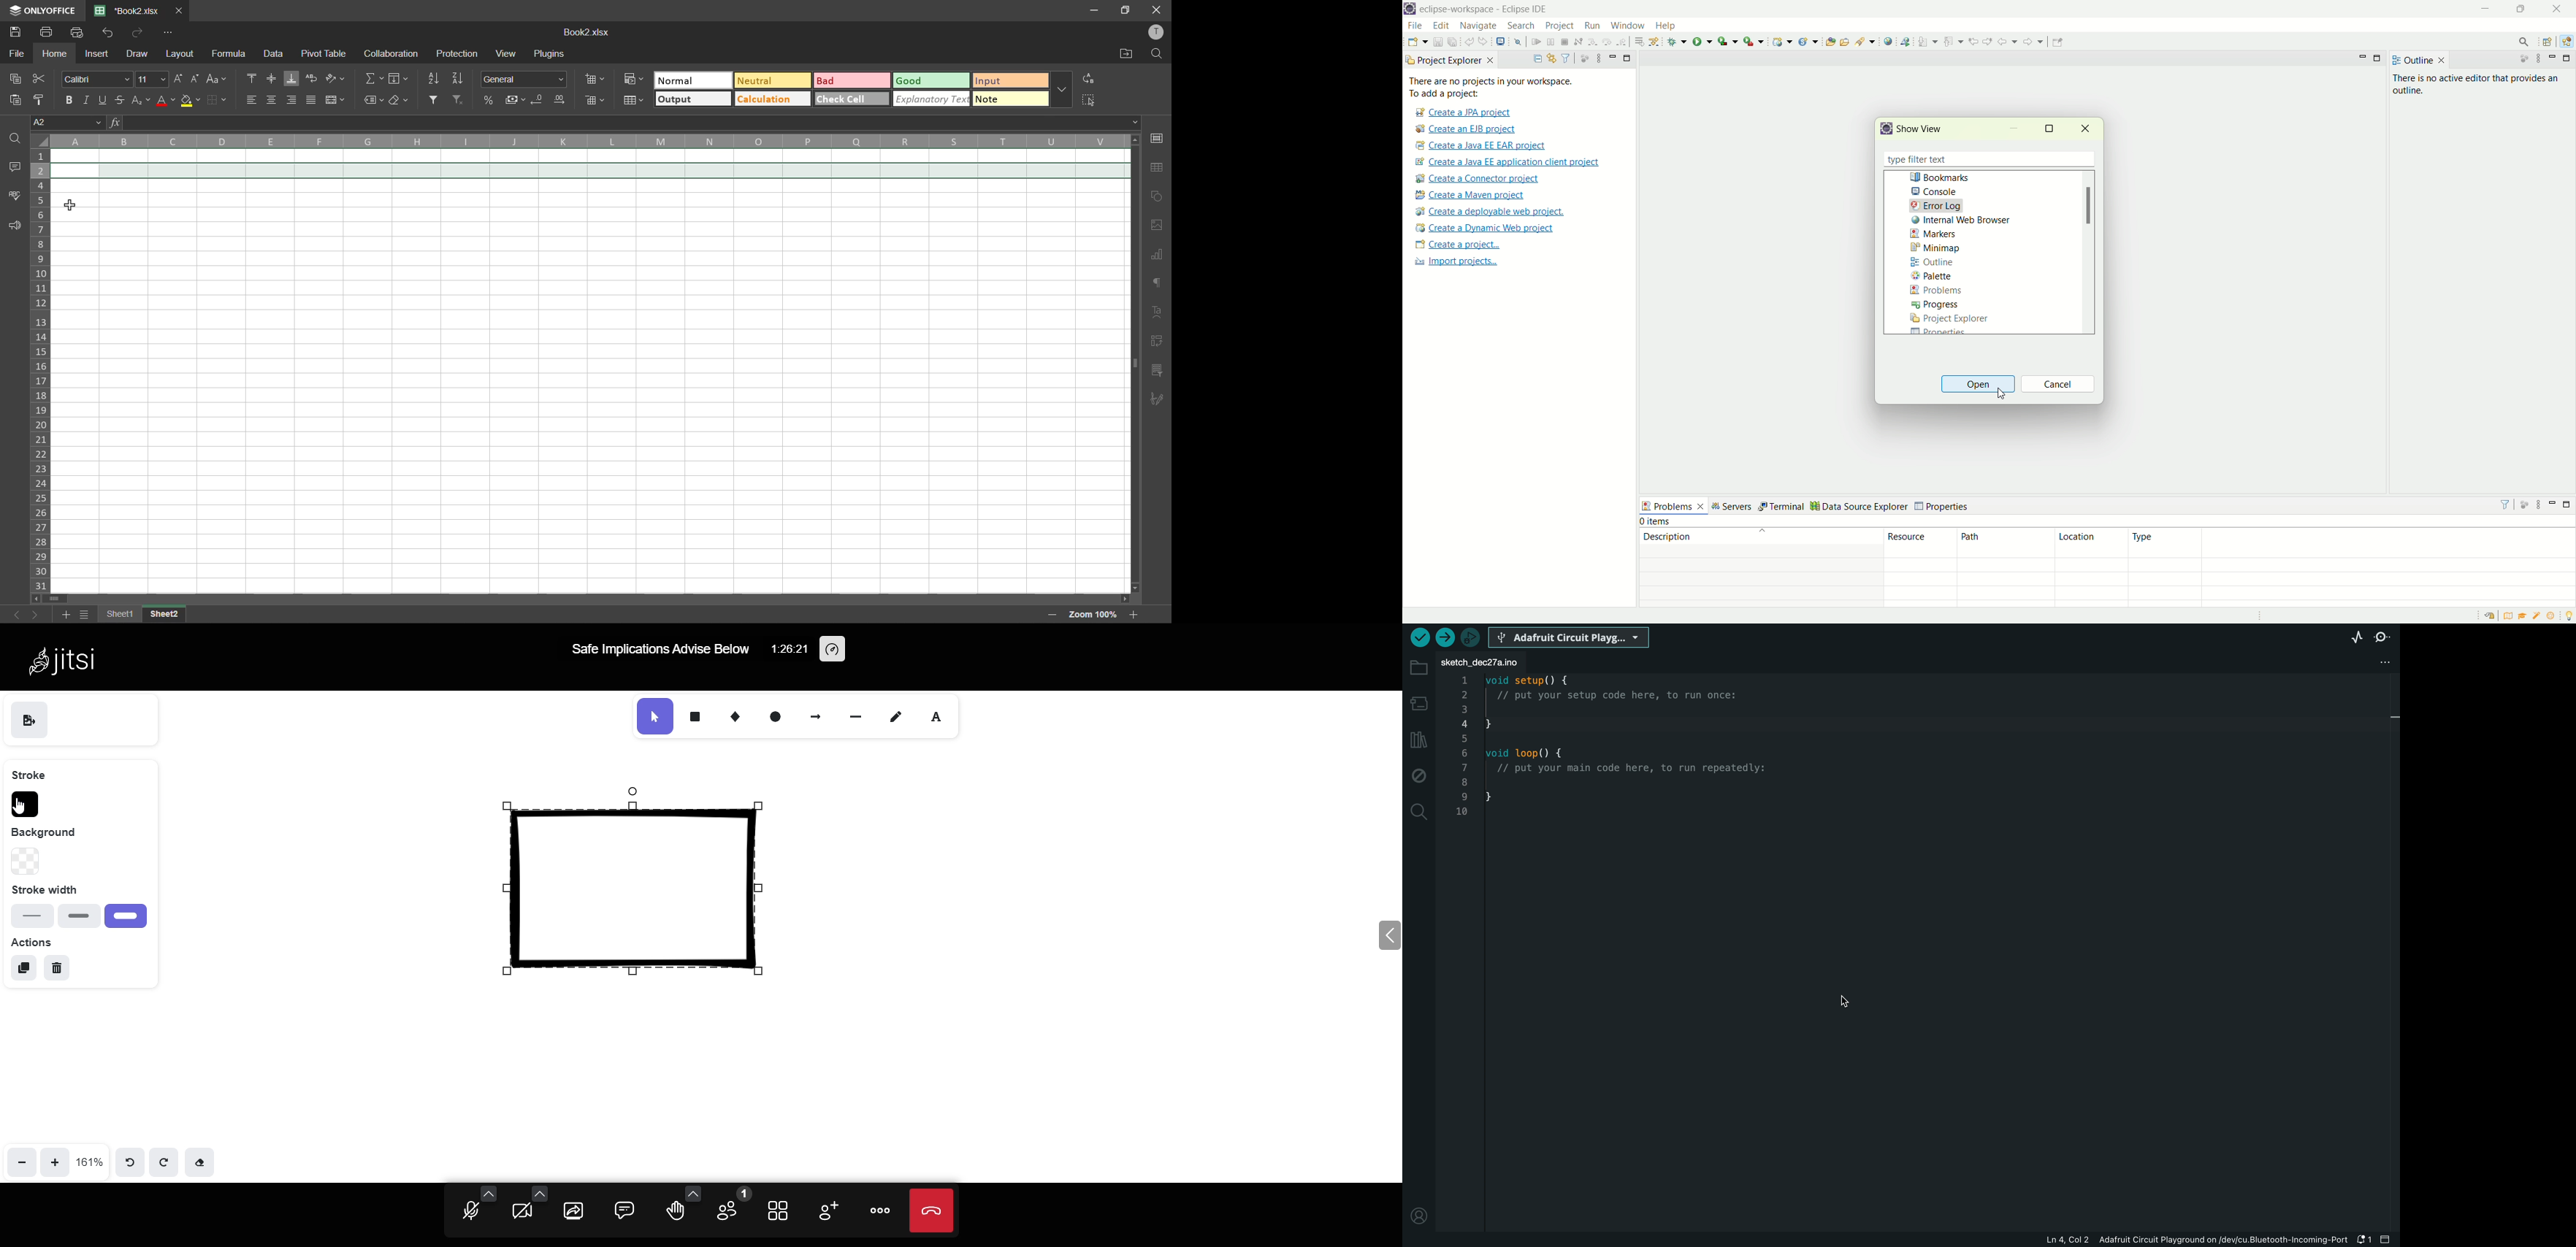 The height and width of the screenshot is (1260, 2576). I want to click on more option, so click(879, 1208).